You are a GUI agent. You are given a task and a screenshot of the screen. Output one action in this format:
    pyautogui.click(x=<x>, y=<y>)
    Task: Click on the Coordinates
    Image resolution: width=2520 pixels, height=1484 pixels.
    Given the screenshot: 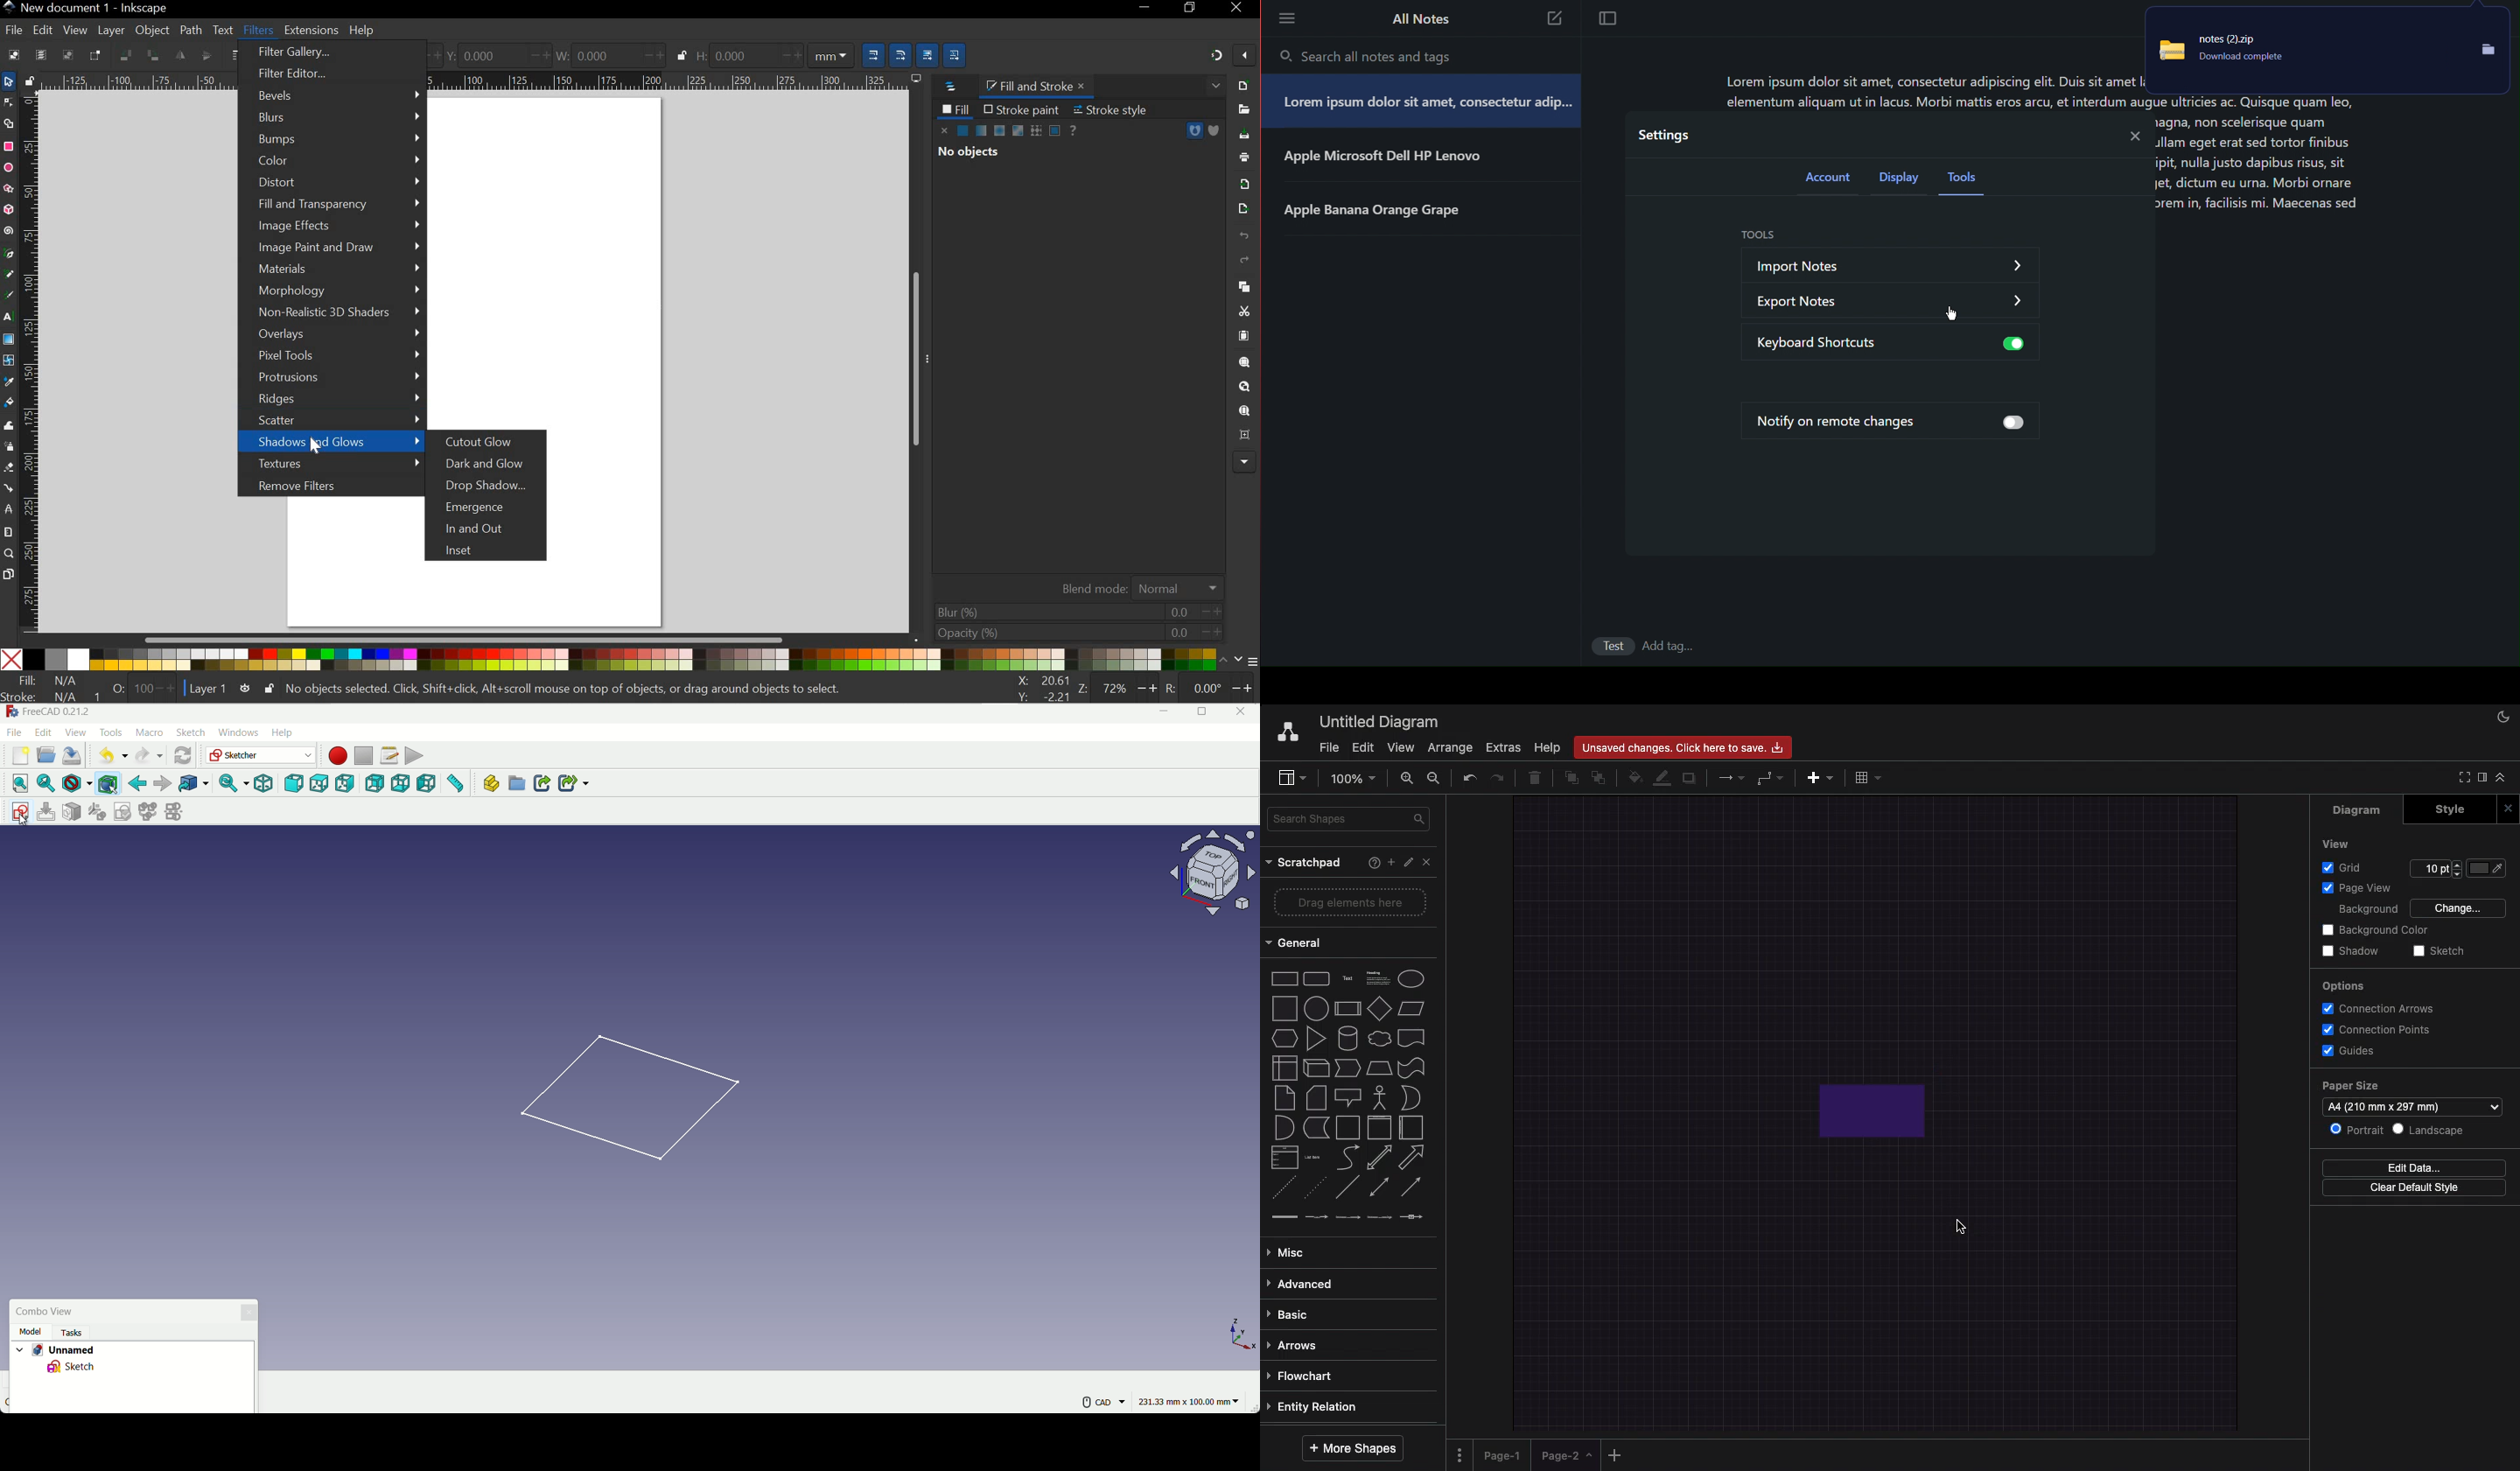 What is the action you would take?
    pyautogui.click(x=1038, y=689)
    